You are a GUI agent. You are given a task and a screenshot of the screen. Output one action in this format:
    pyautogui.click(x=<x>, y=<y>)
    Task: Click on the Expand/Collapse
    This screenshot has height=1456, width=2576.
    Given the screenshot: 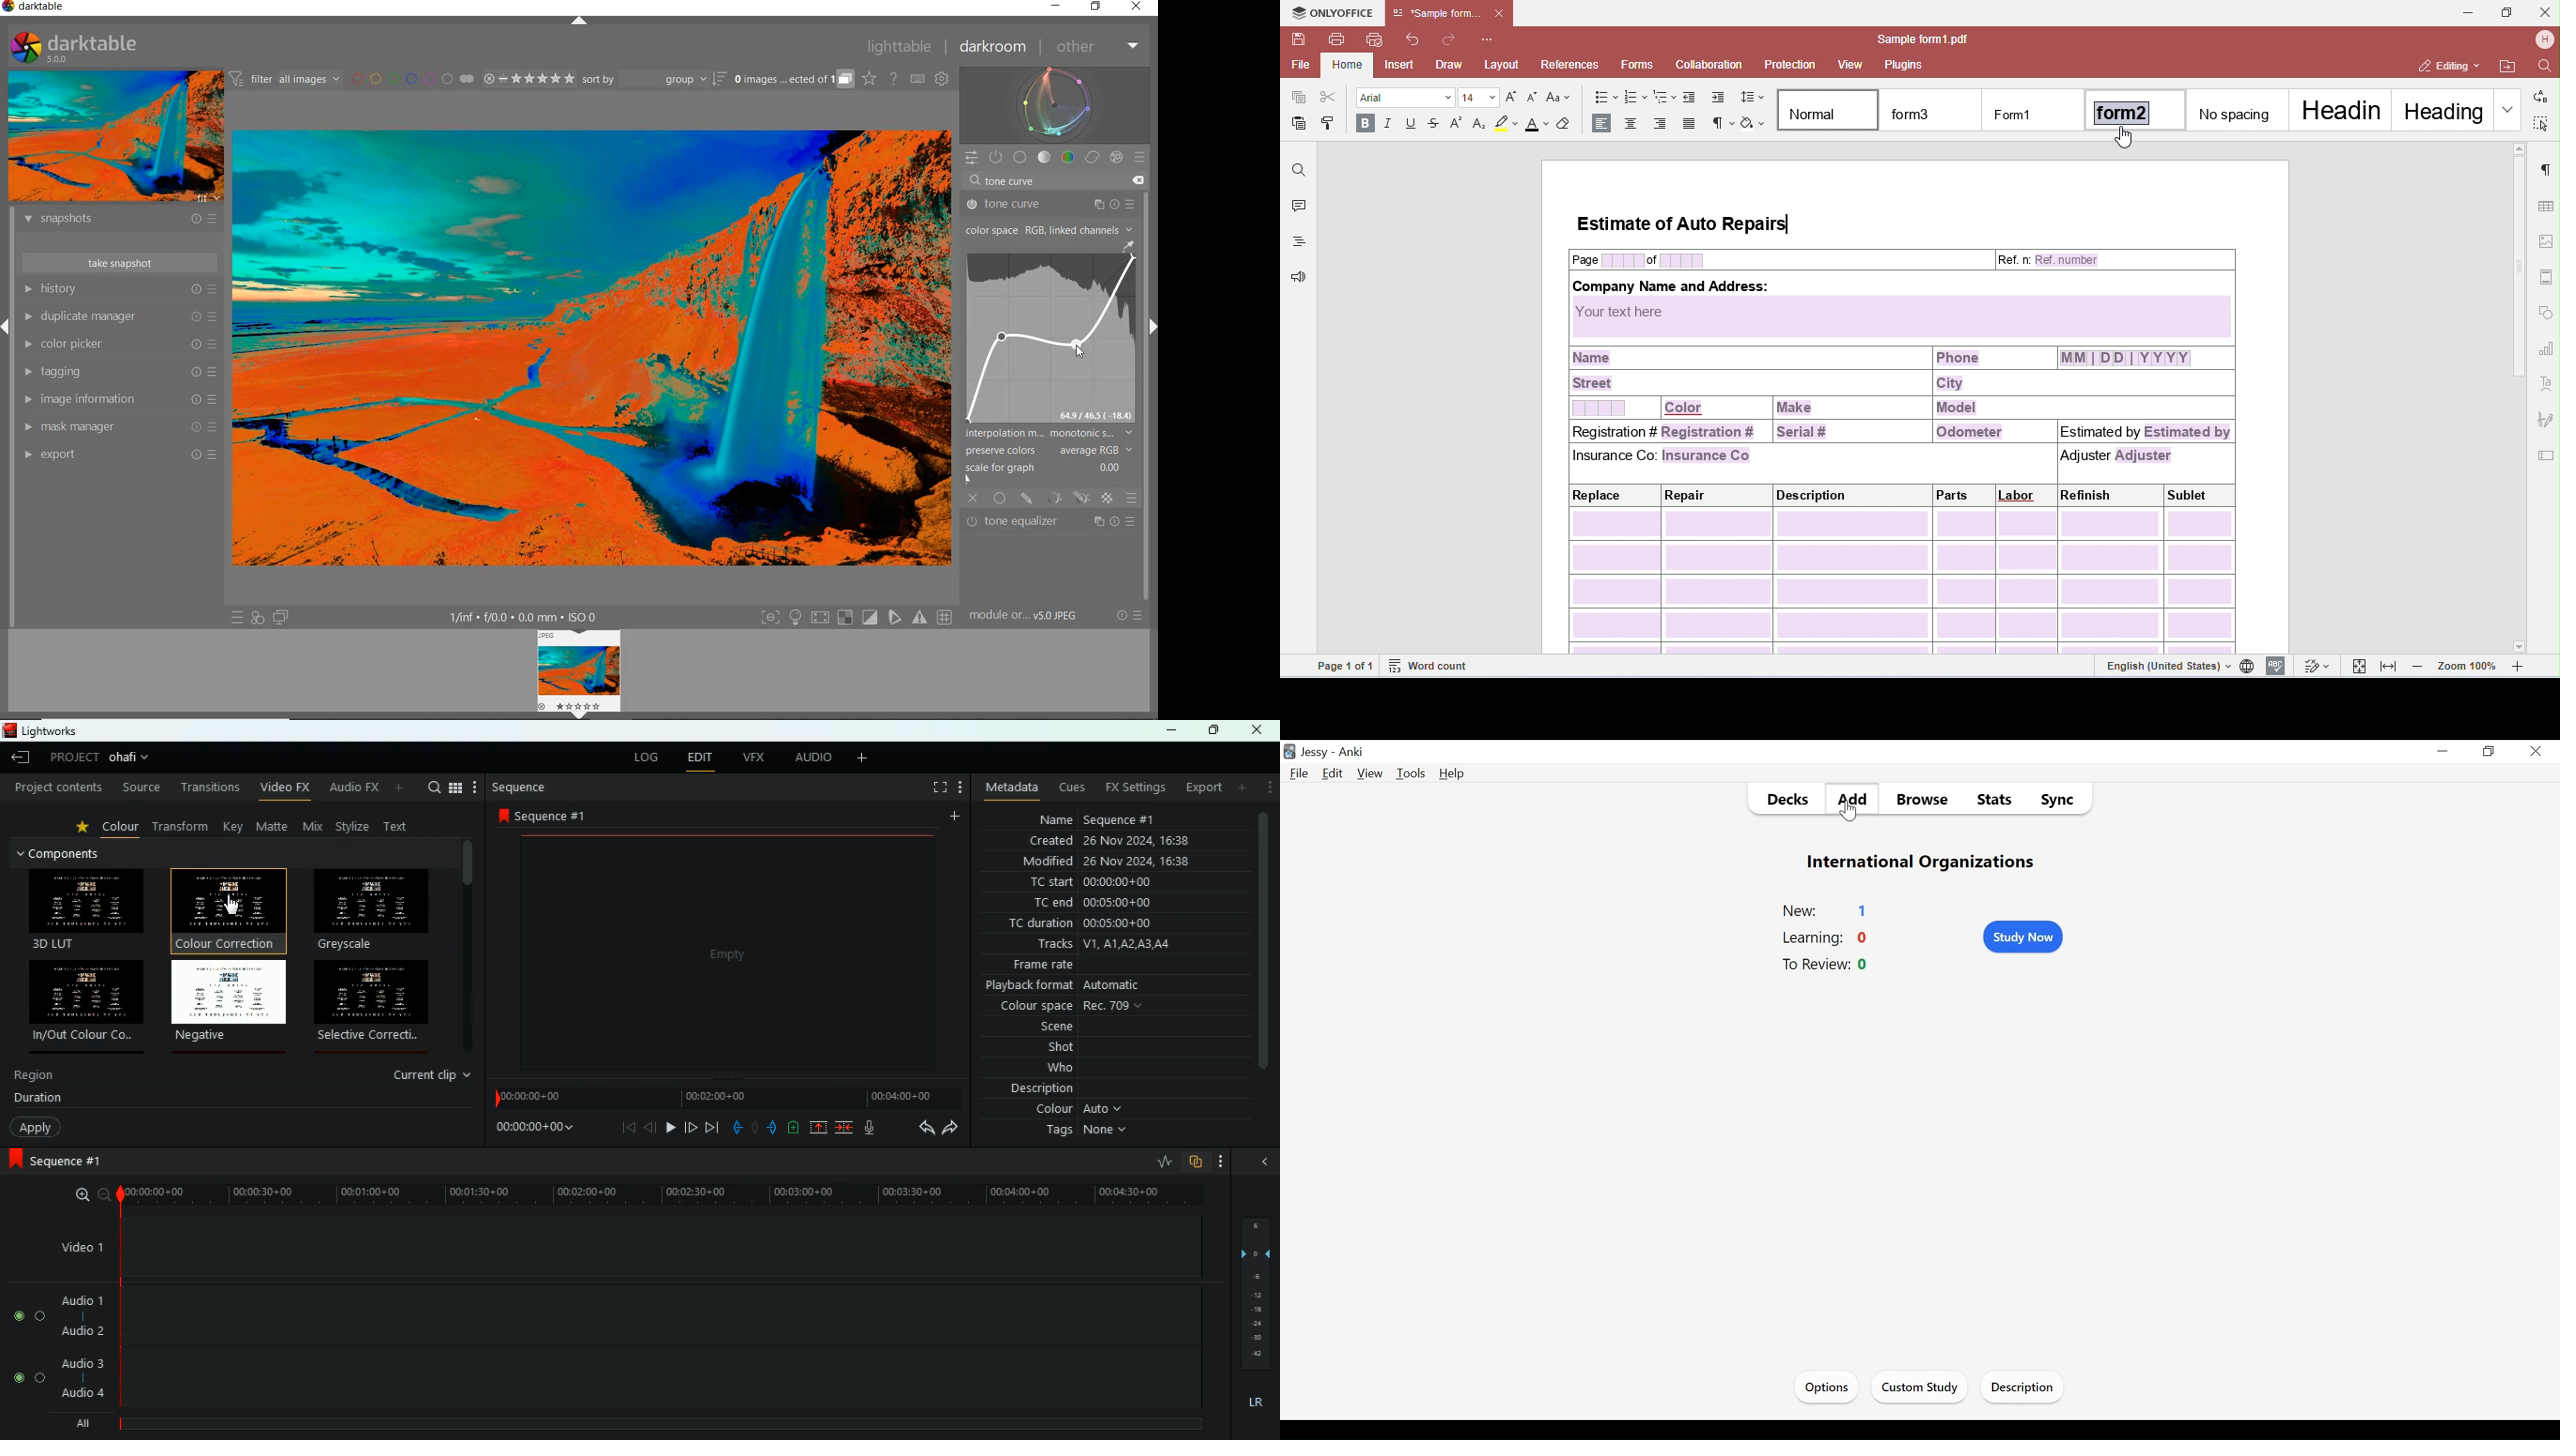 What is the action you would take?
    pyautogui.click(x=577, y=715)
    